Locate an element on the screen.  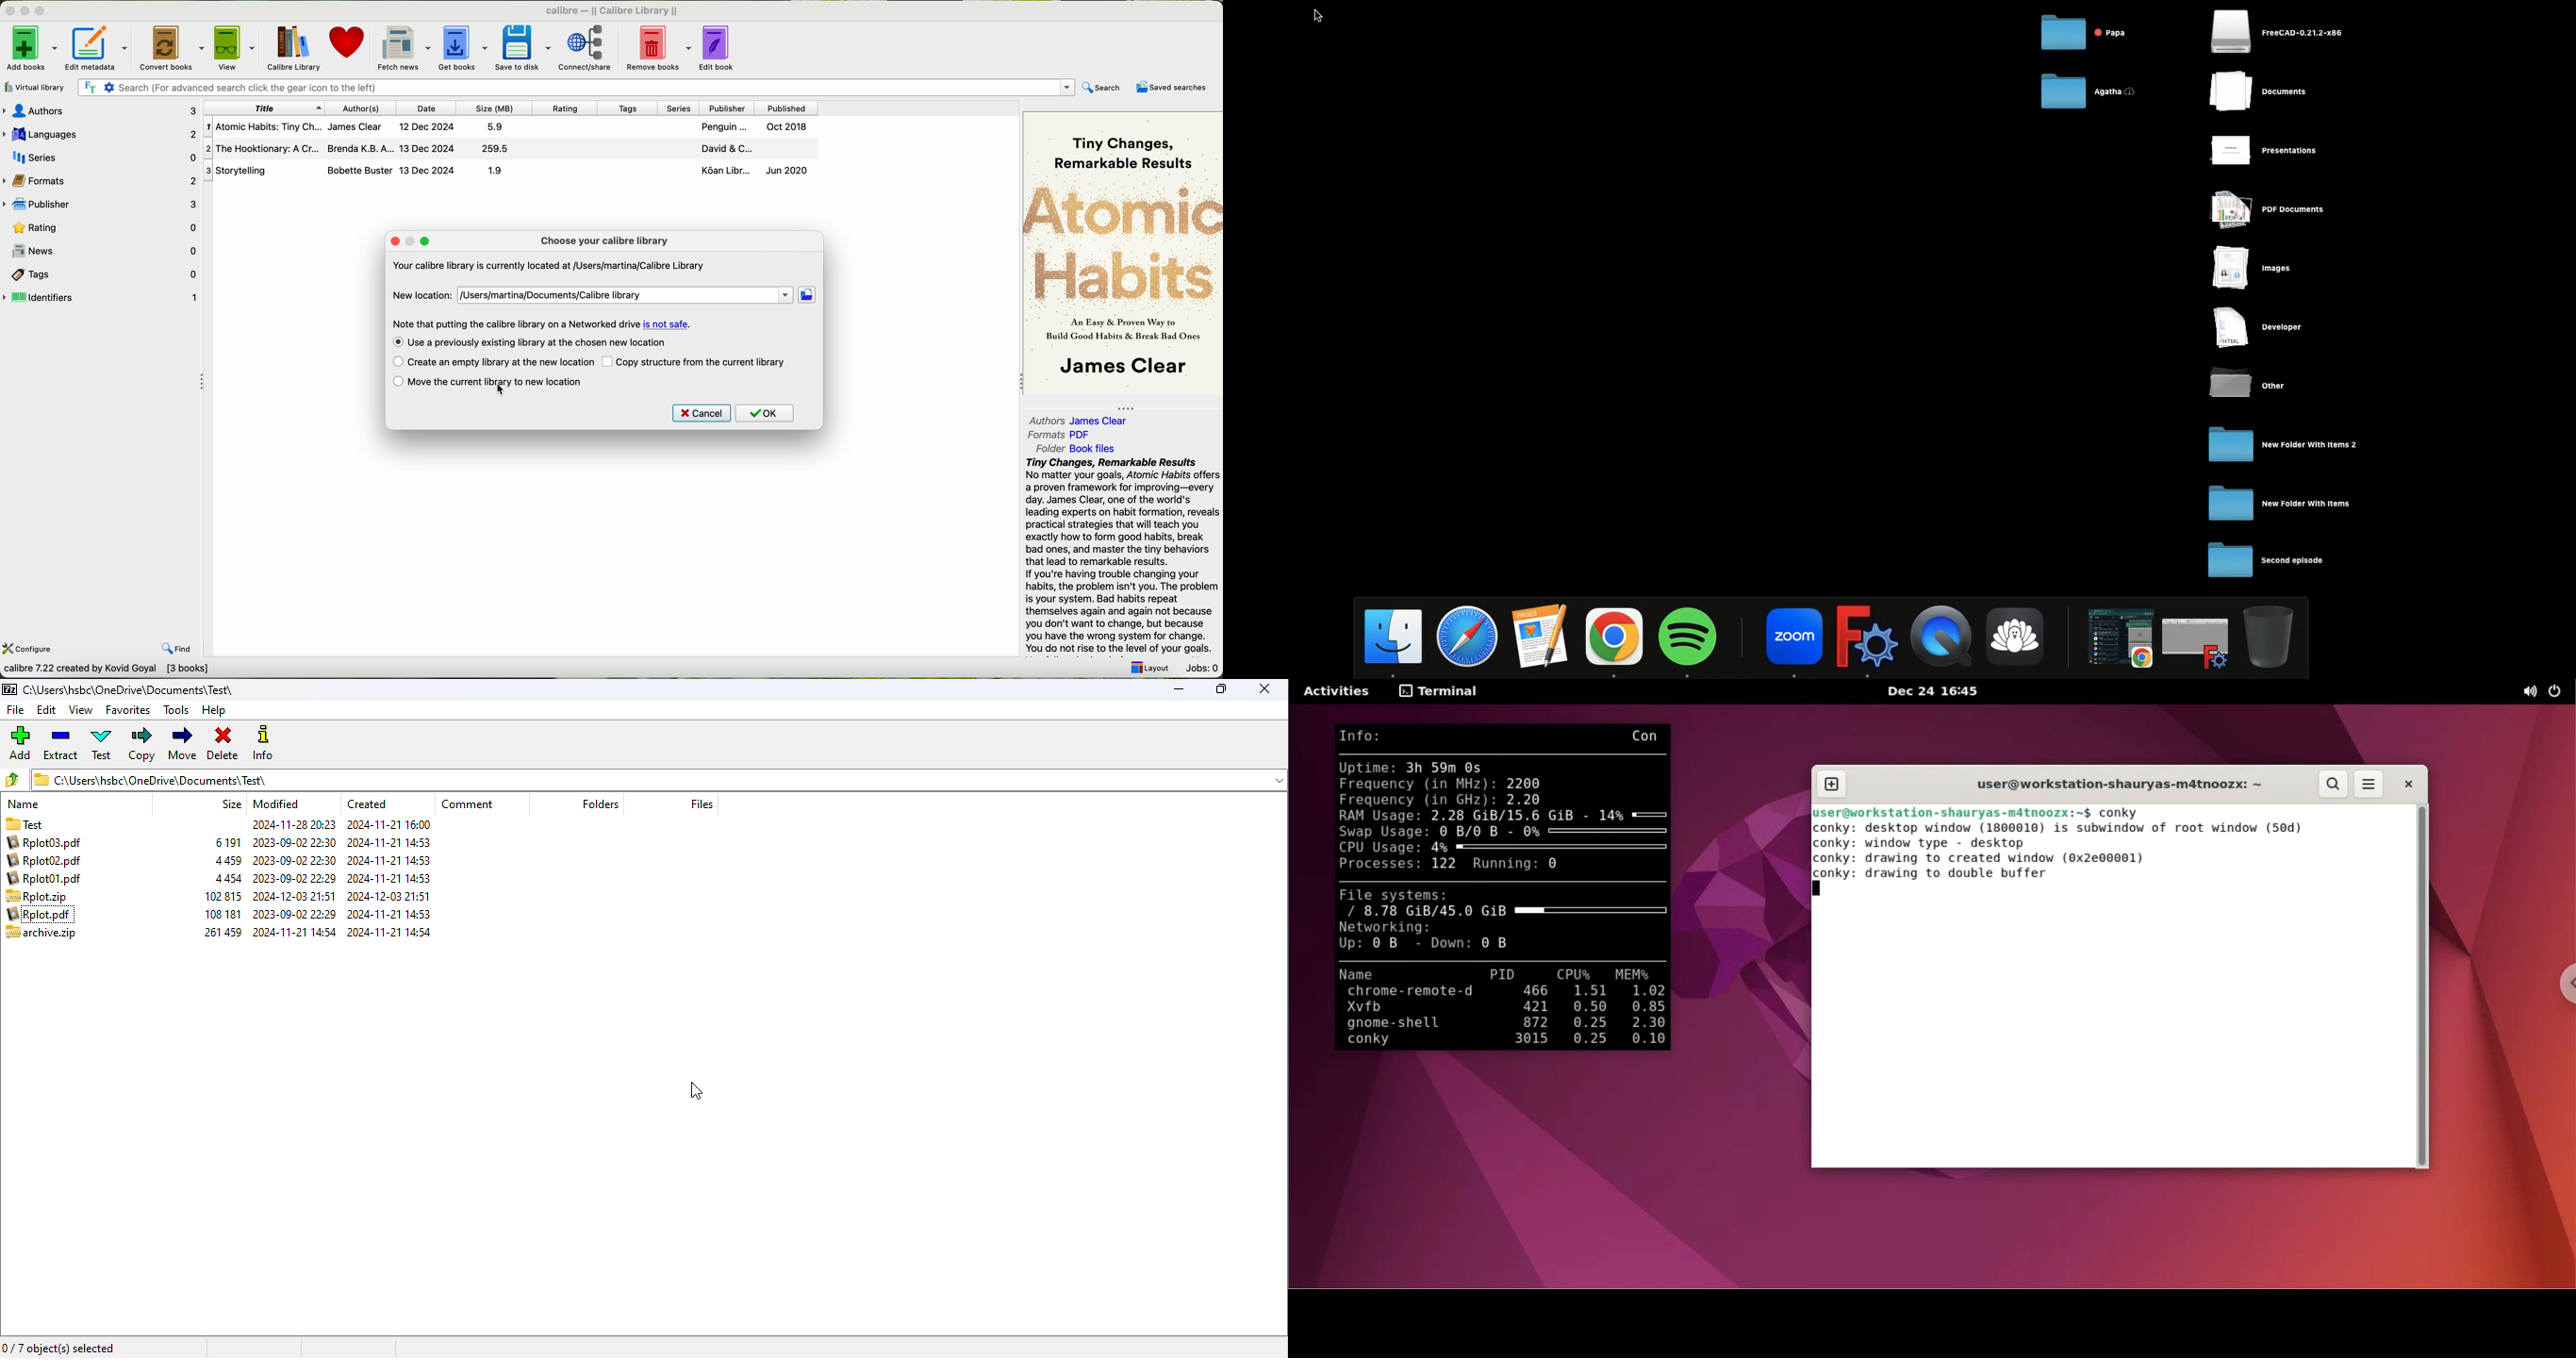
PDF documents is located at coordinates (2269, 211).